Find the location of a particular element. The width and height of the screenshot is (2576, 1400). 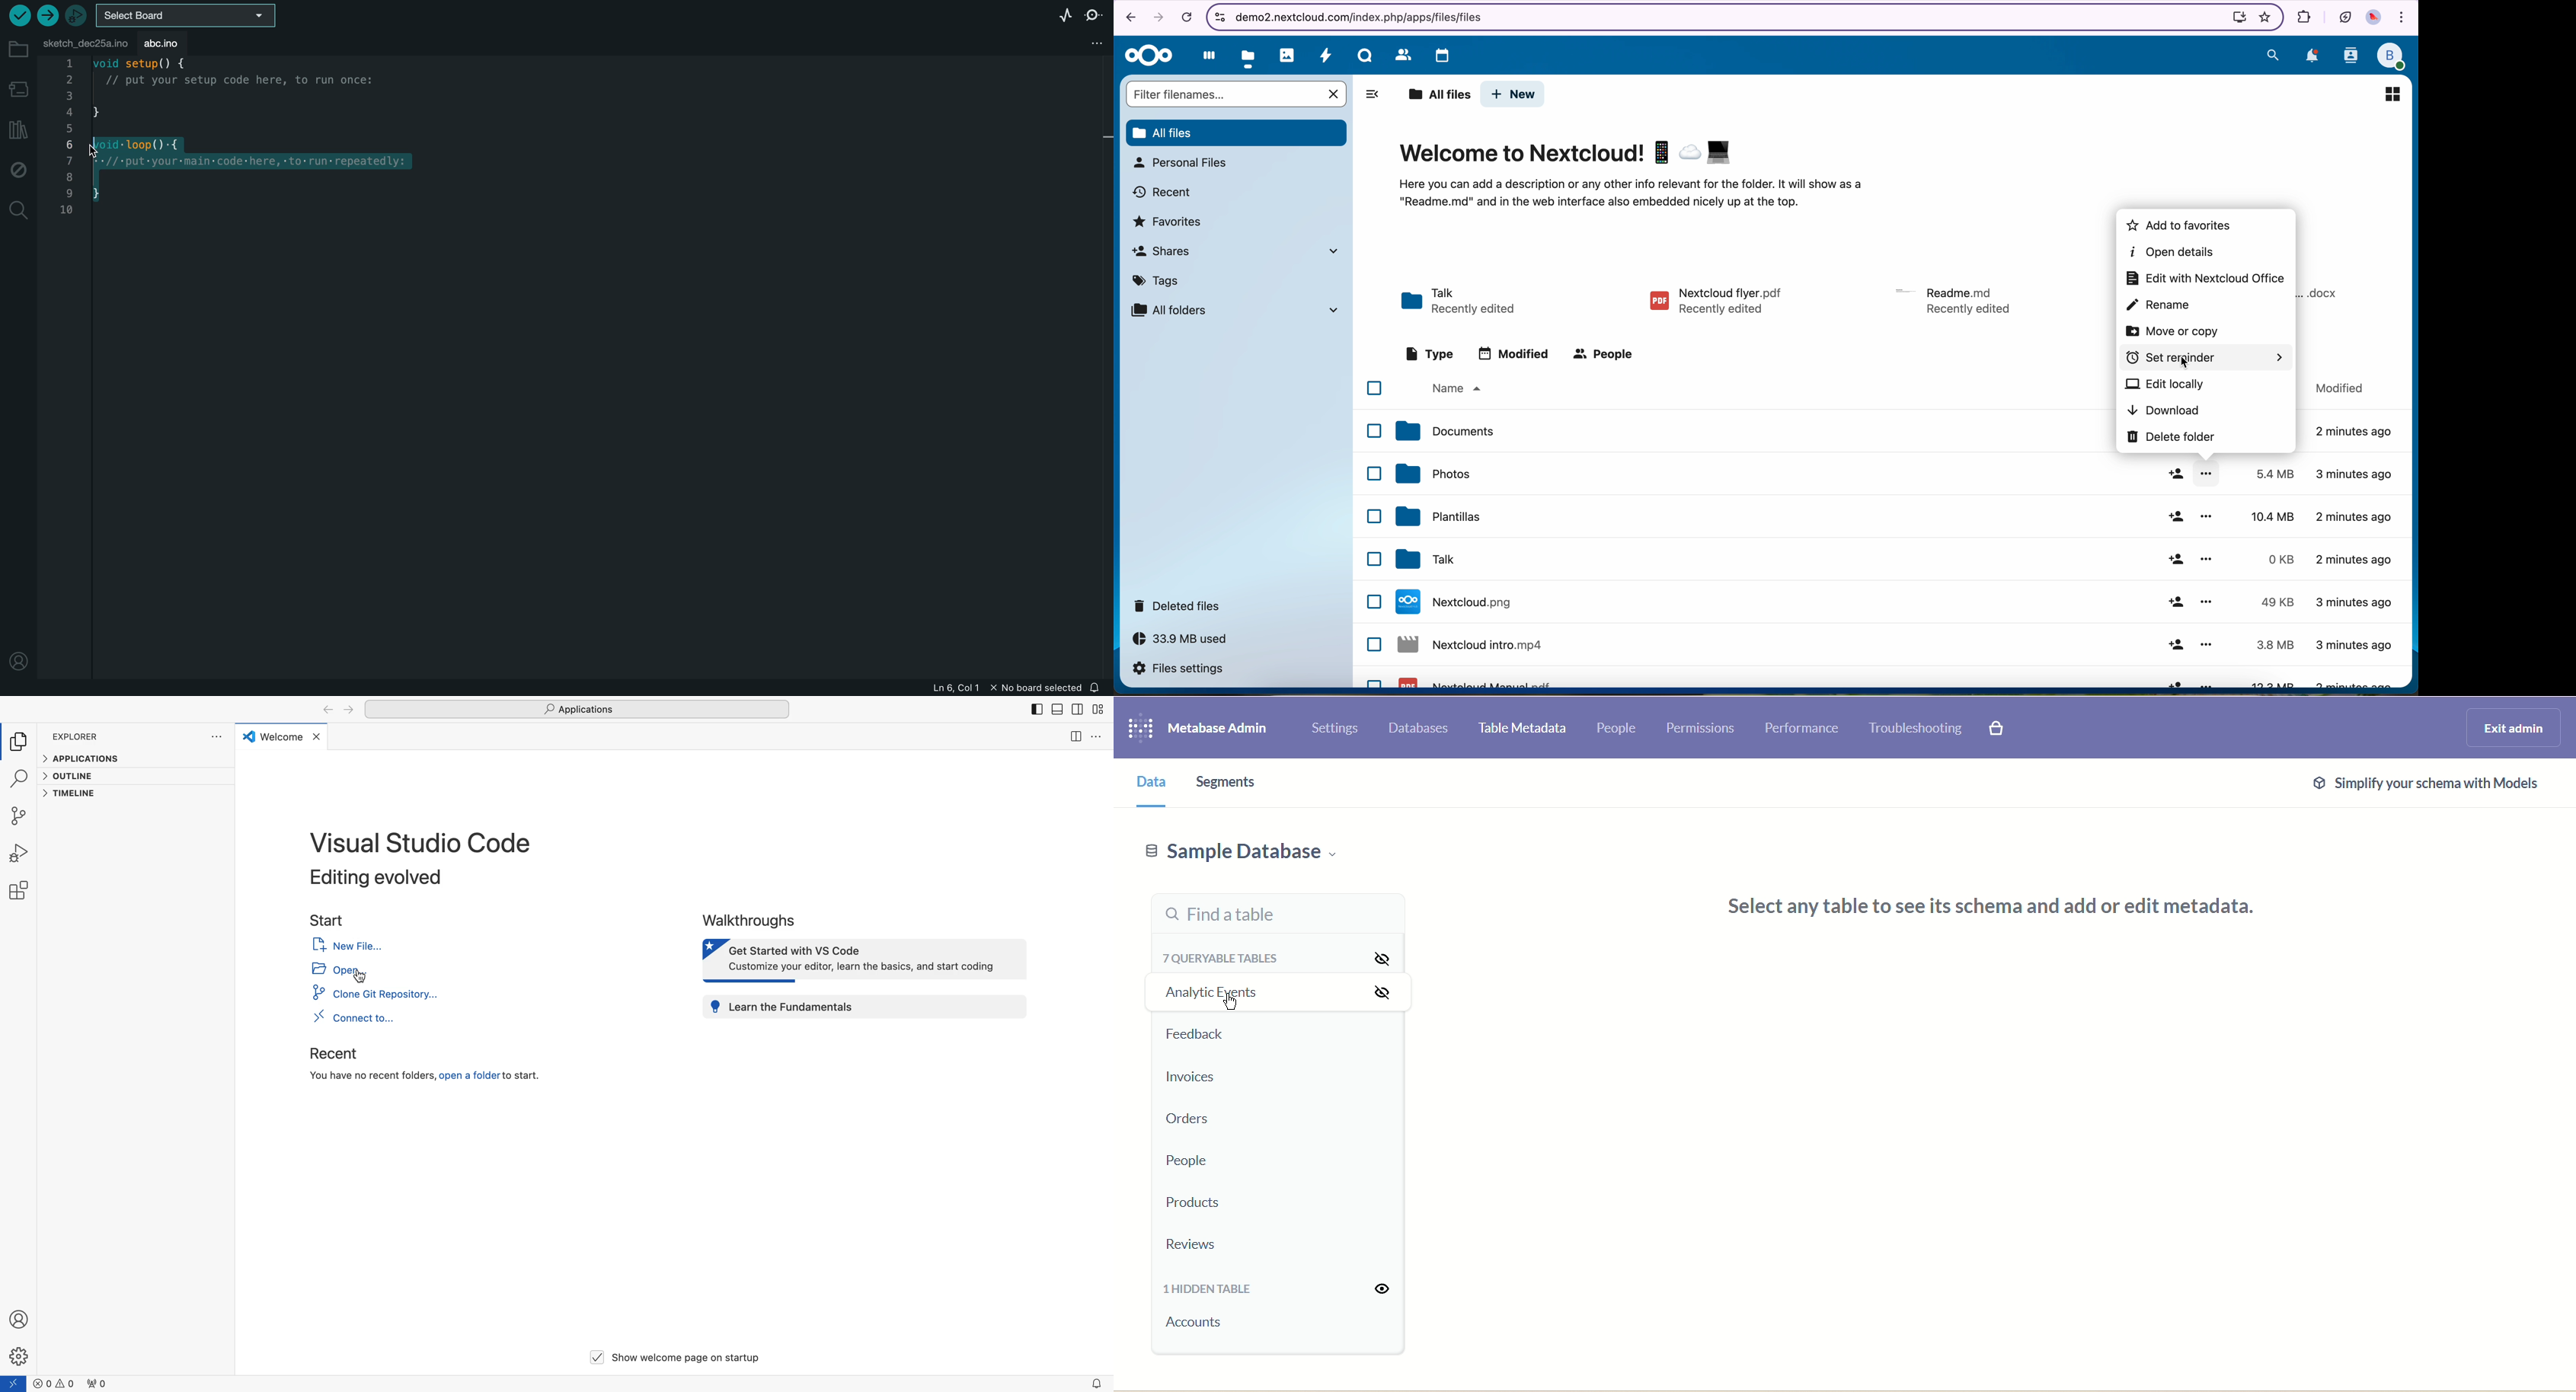

applications is located at coordinates (83, 759).